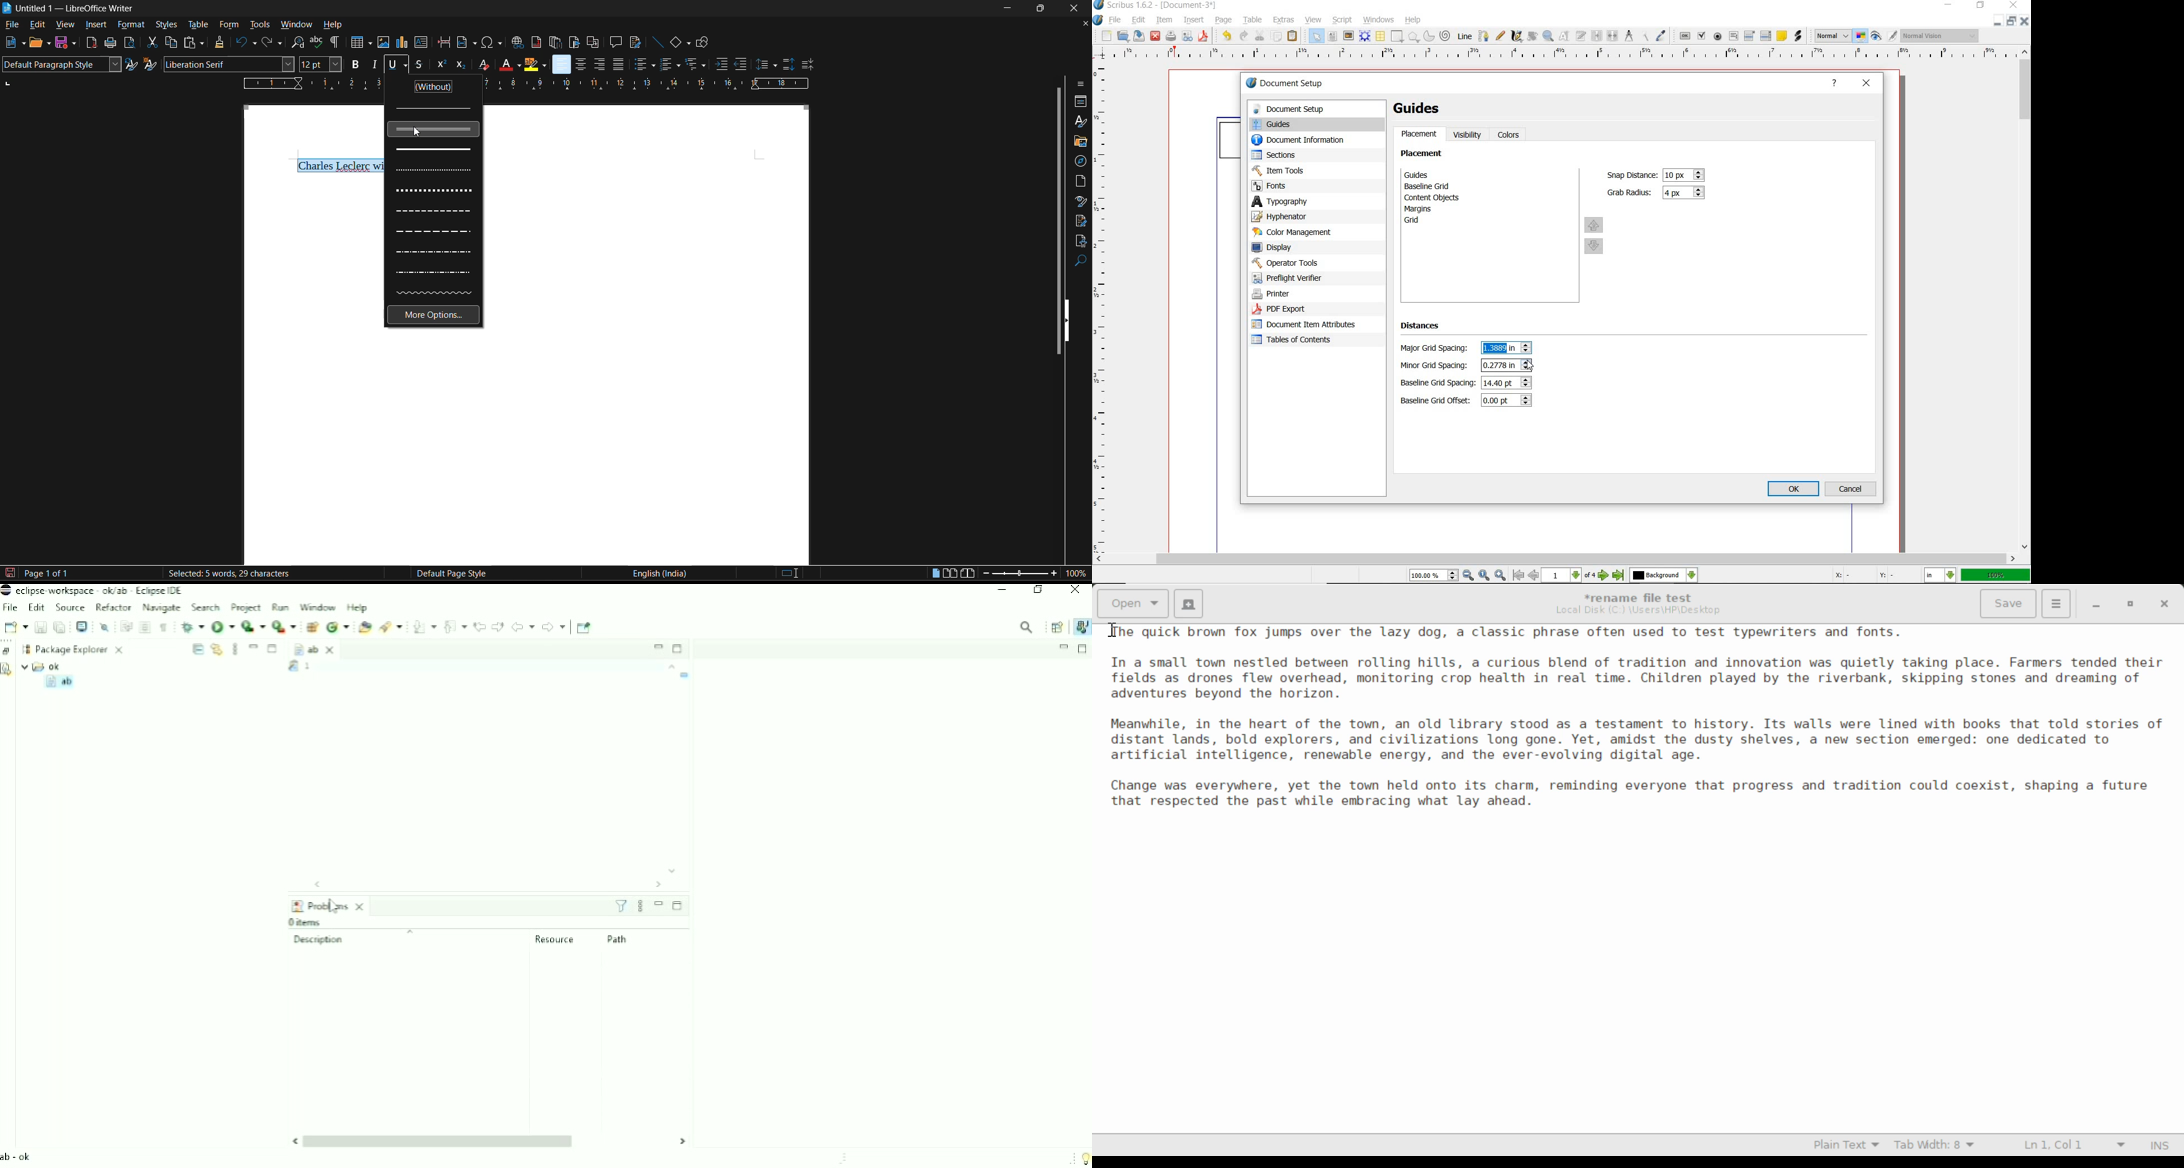  Describe the element at coordinates (1055, 626) in the screenshot. I see `Open Perspective` at that location.